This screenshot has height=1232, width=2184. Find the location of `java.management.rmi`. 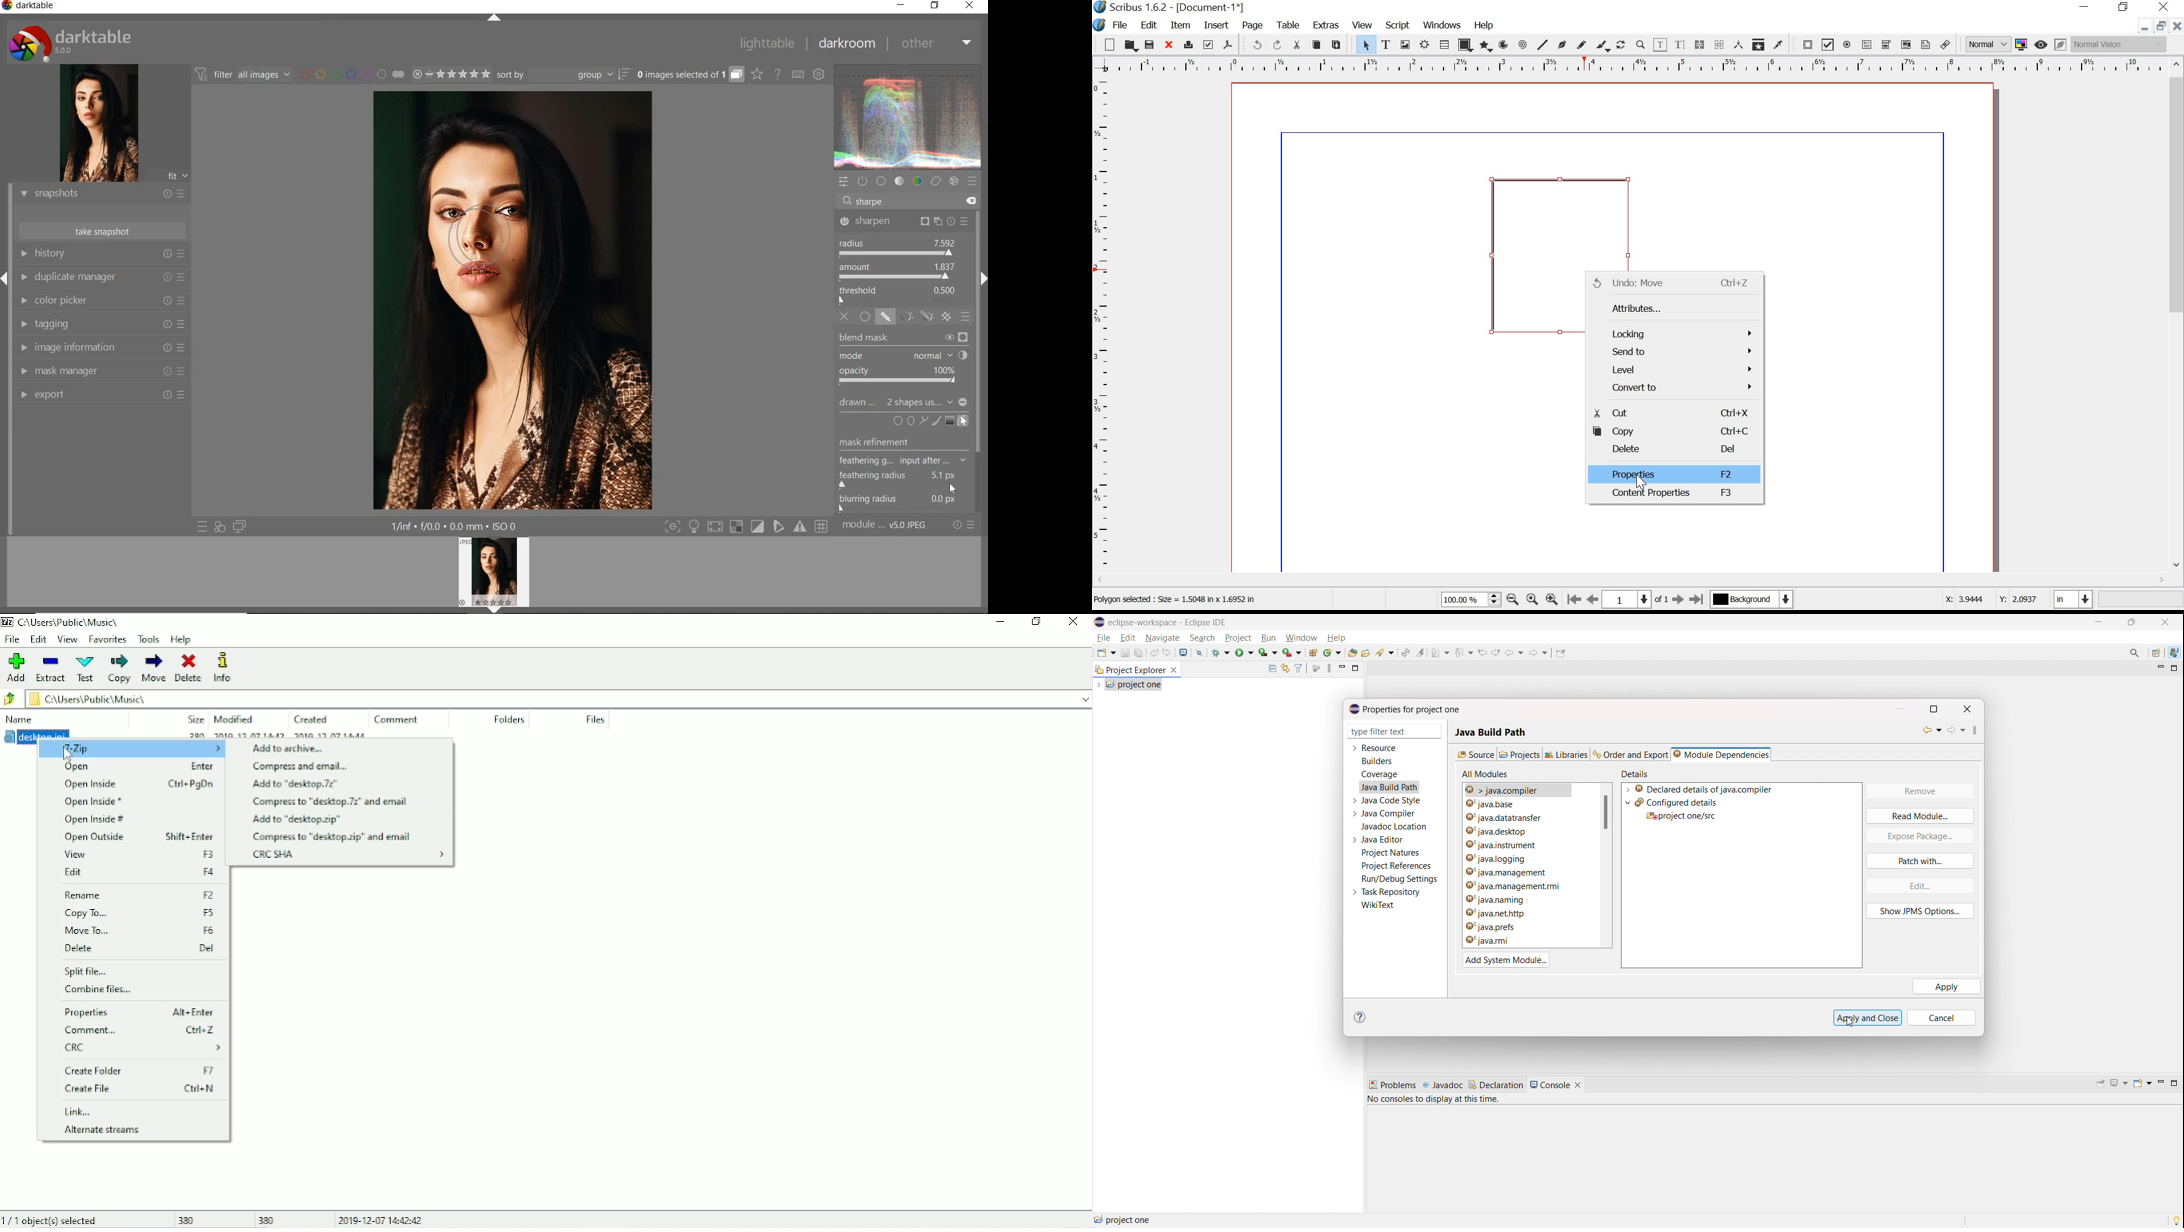

java.management.rmi is located at coordinates (1518, 887).